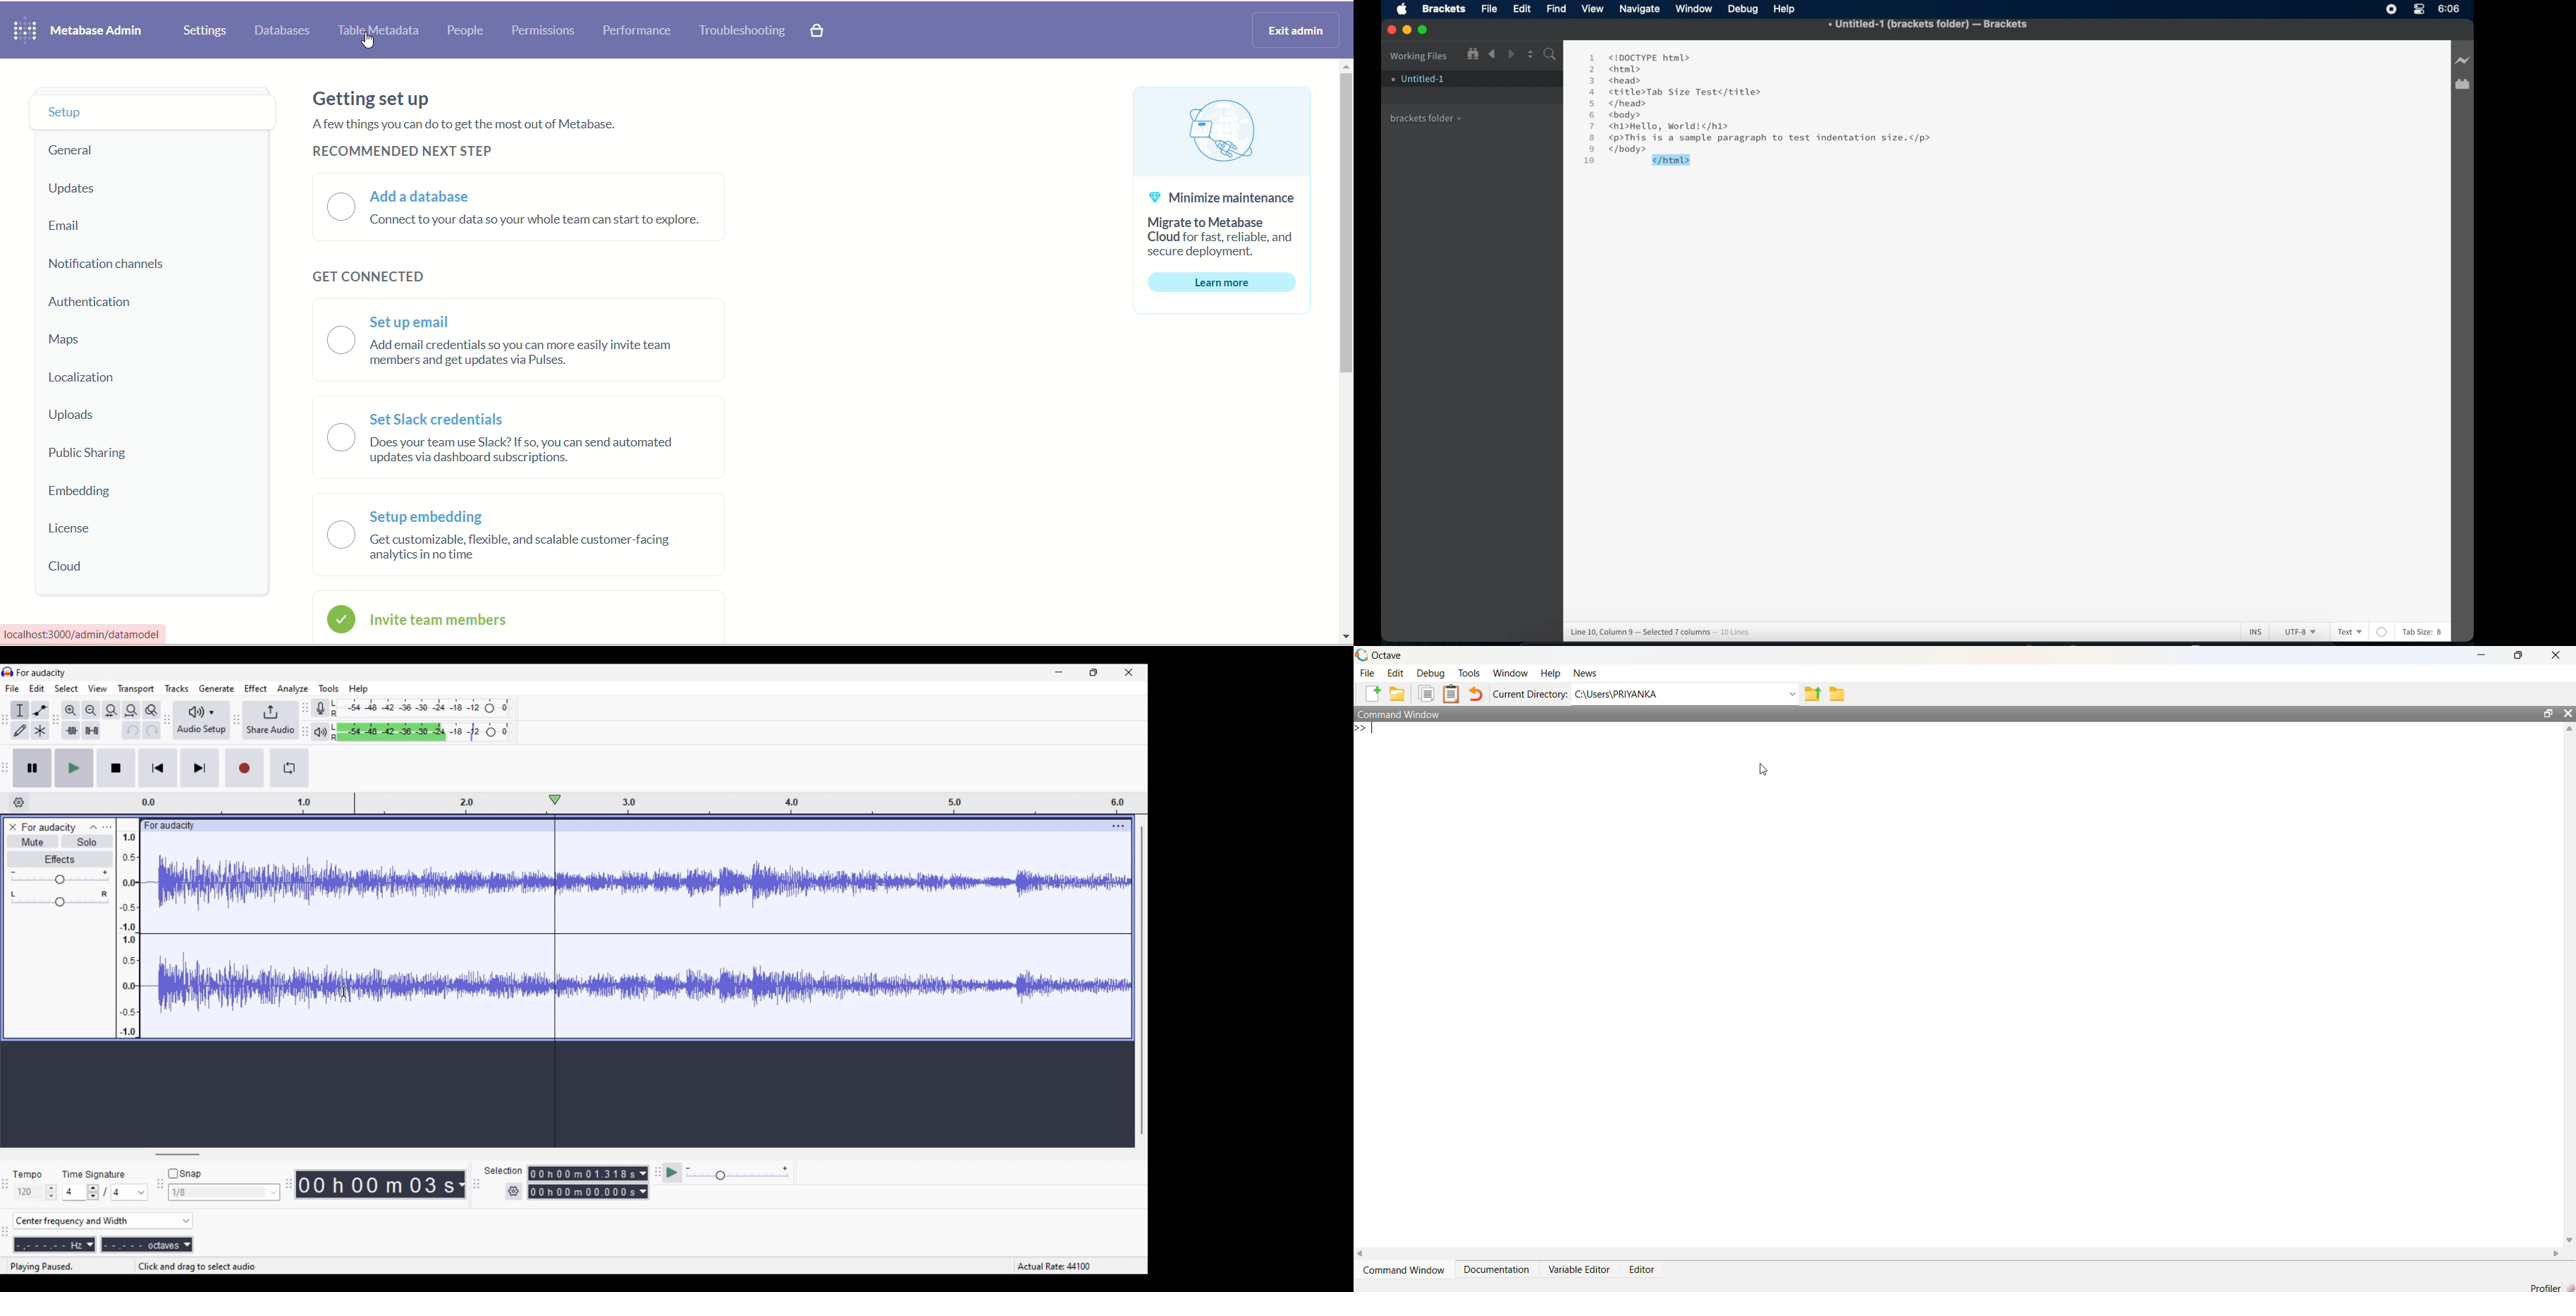  What do you see at coordinates (2441, 633) in the screenshot?
I see `8` at bounding box center [2441, 633].